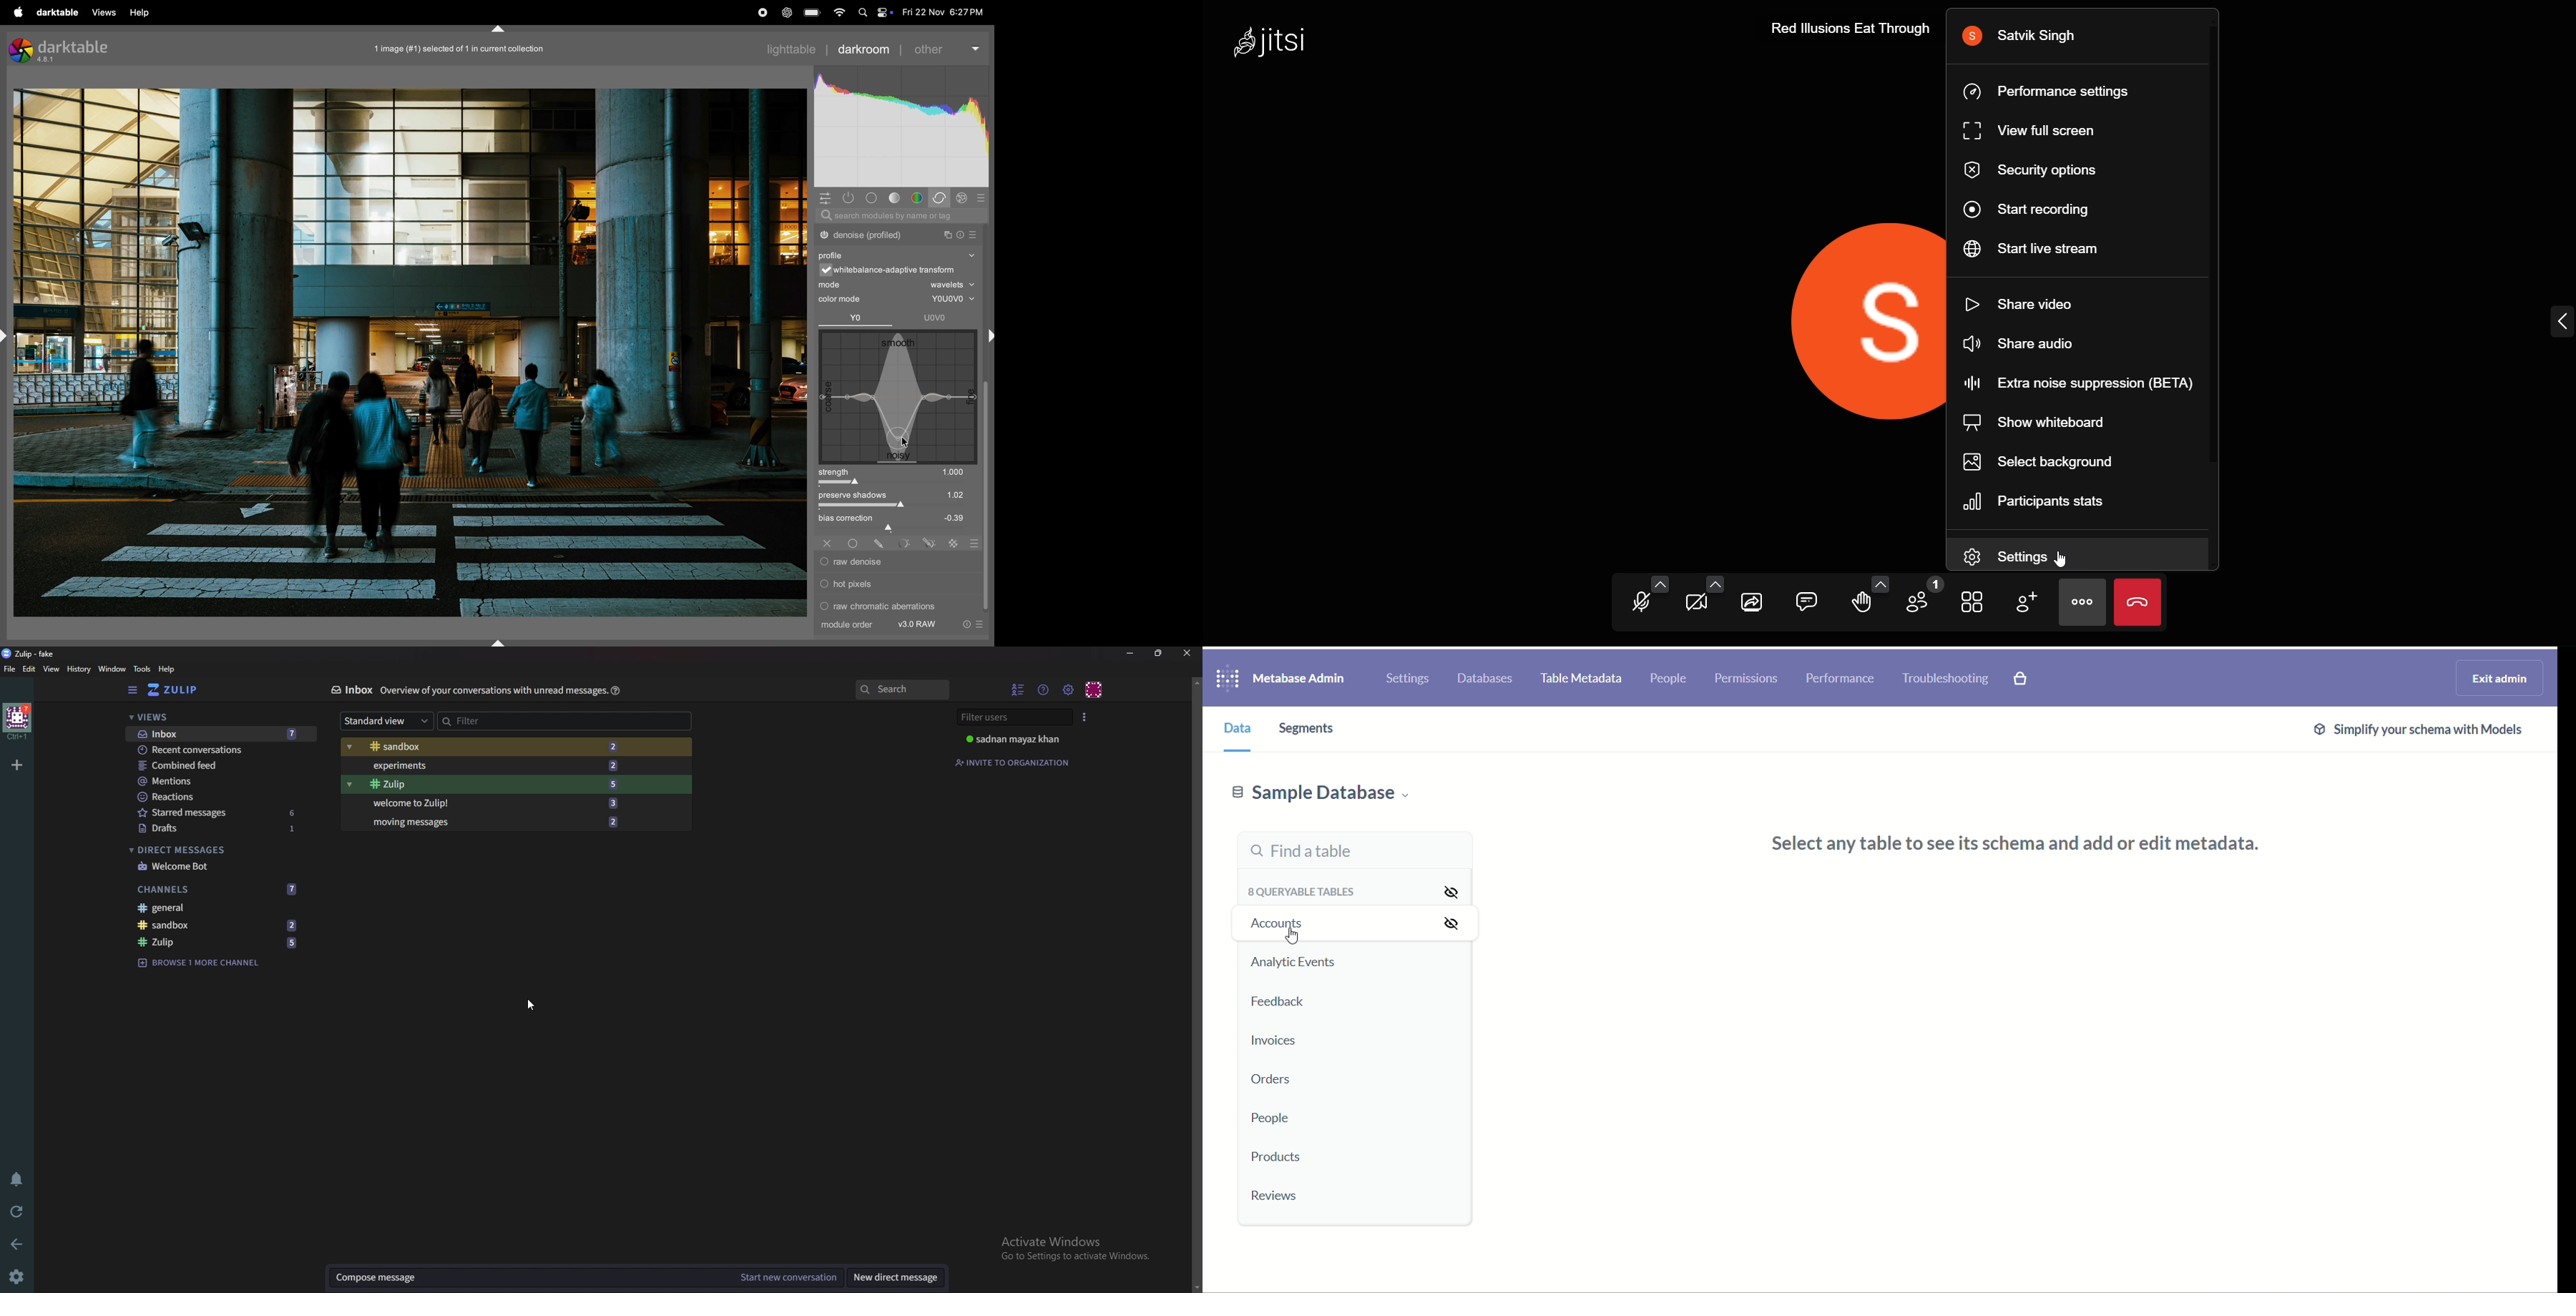 The width and height of the screenshot is (2576, 1316). Describe the element at coordinates (1918, 599) in the screenshot. I see `participants` at that location.